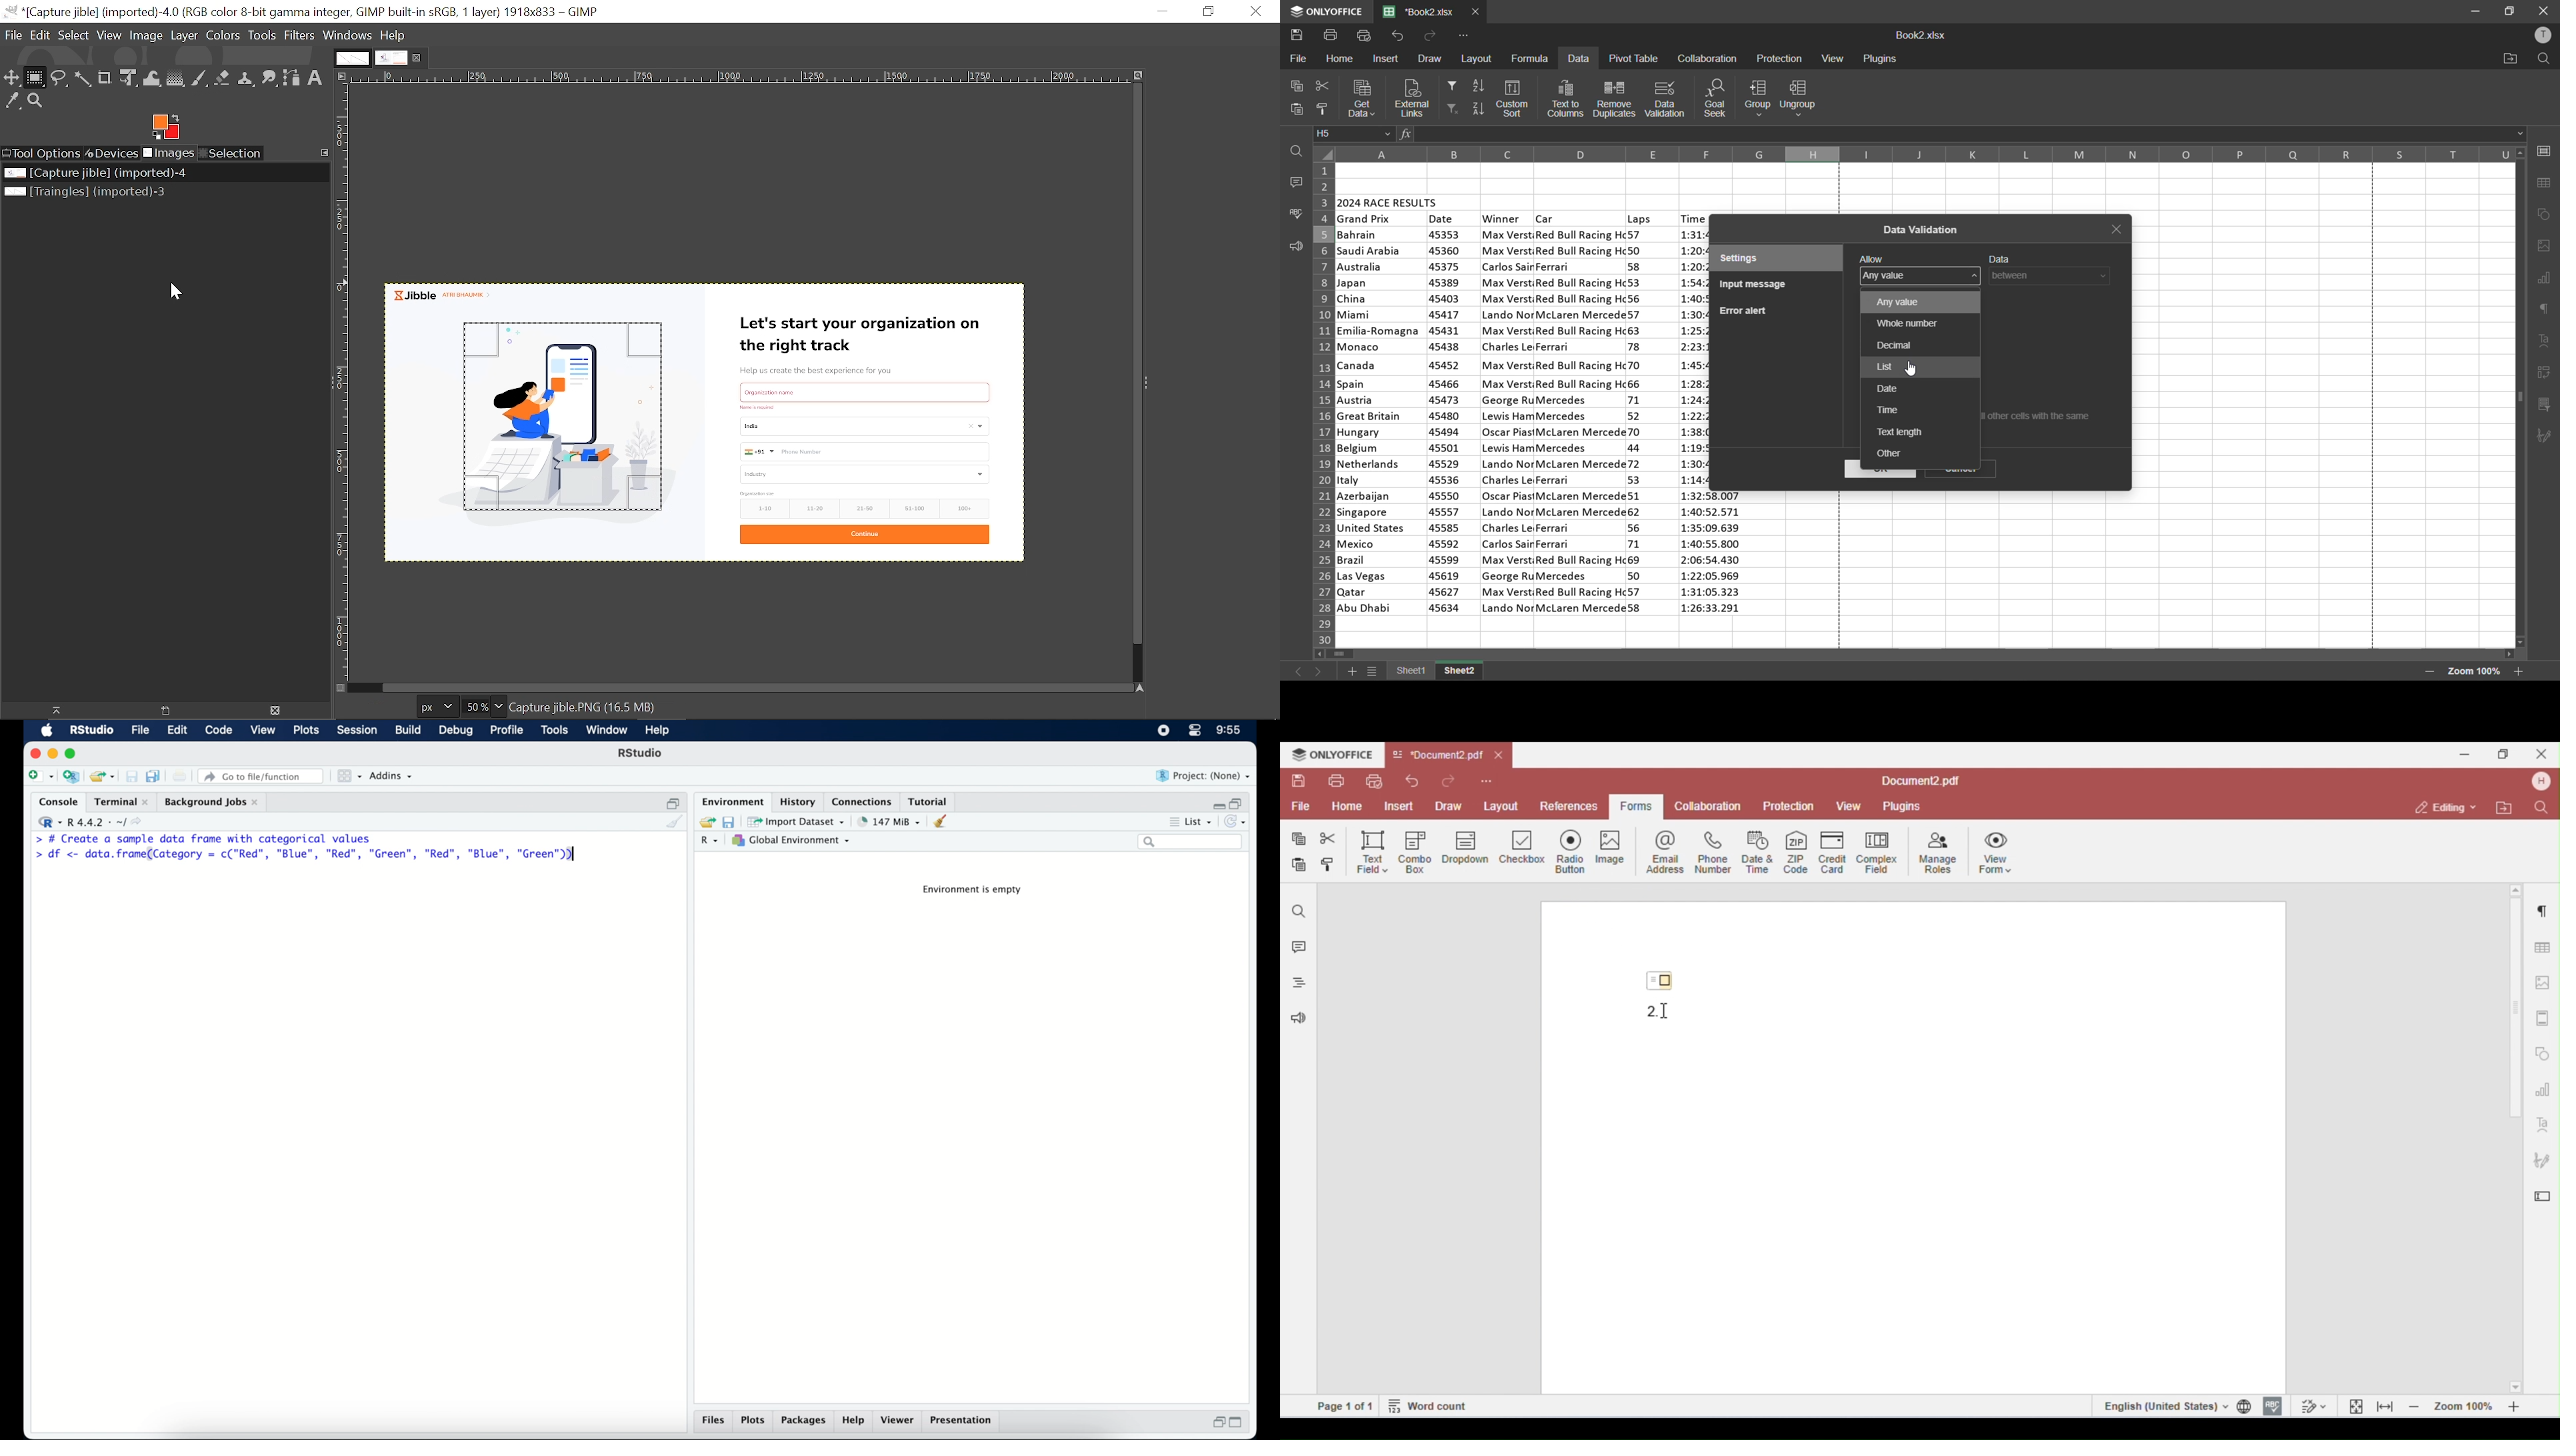 The width and height of the screenshot is (2576, 1456). I want to click on get data, so click(1361, 98).